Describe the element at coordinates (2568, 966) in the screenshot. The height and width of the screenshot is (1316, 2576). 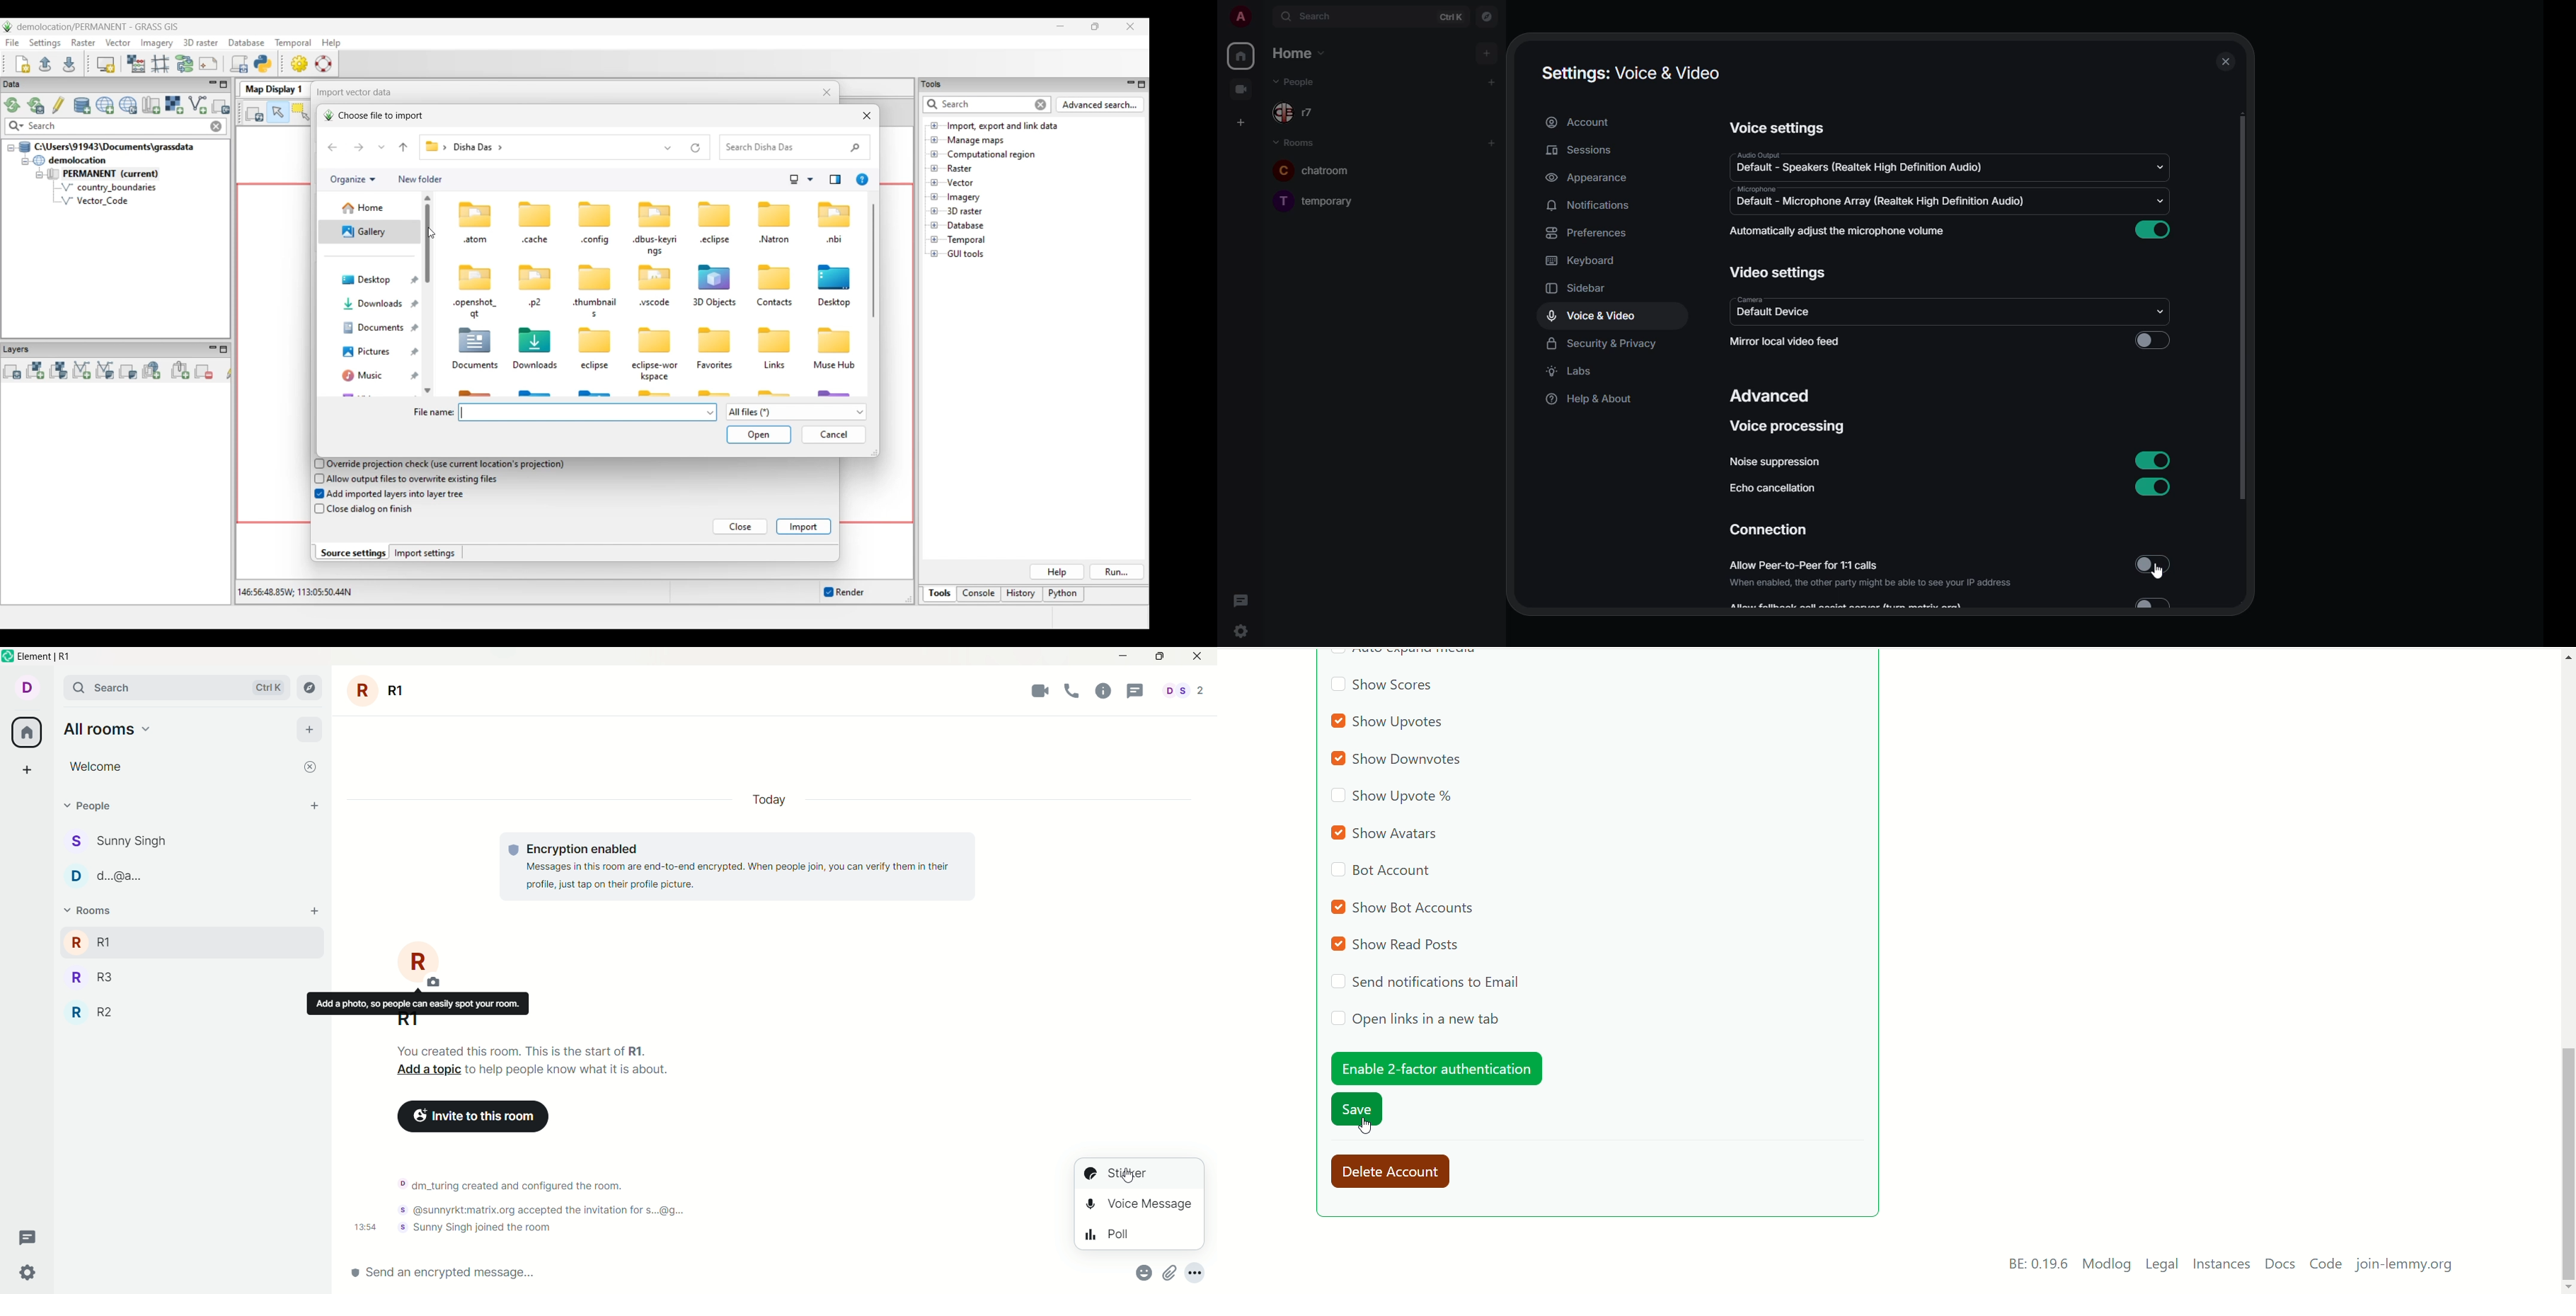
I see `vertical scroll bar` at that location.